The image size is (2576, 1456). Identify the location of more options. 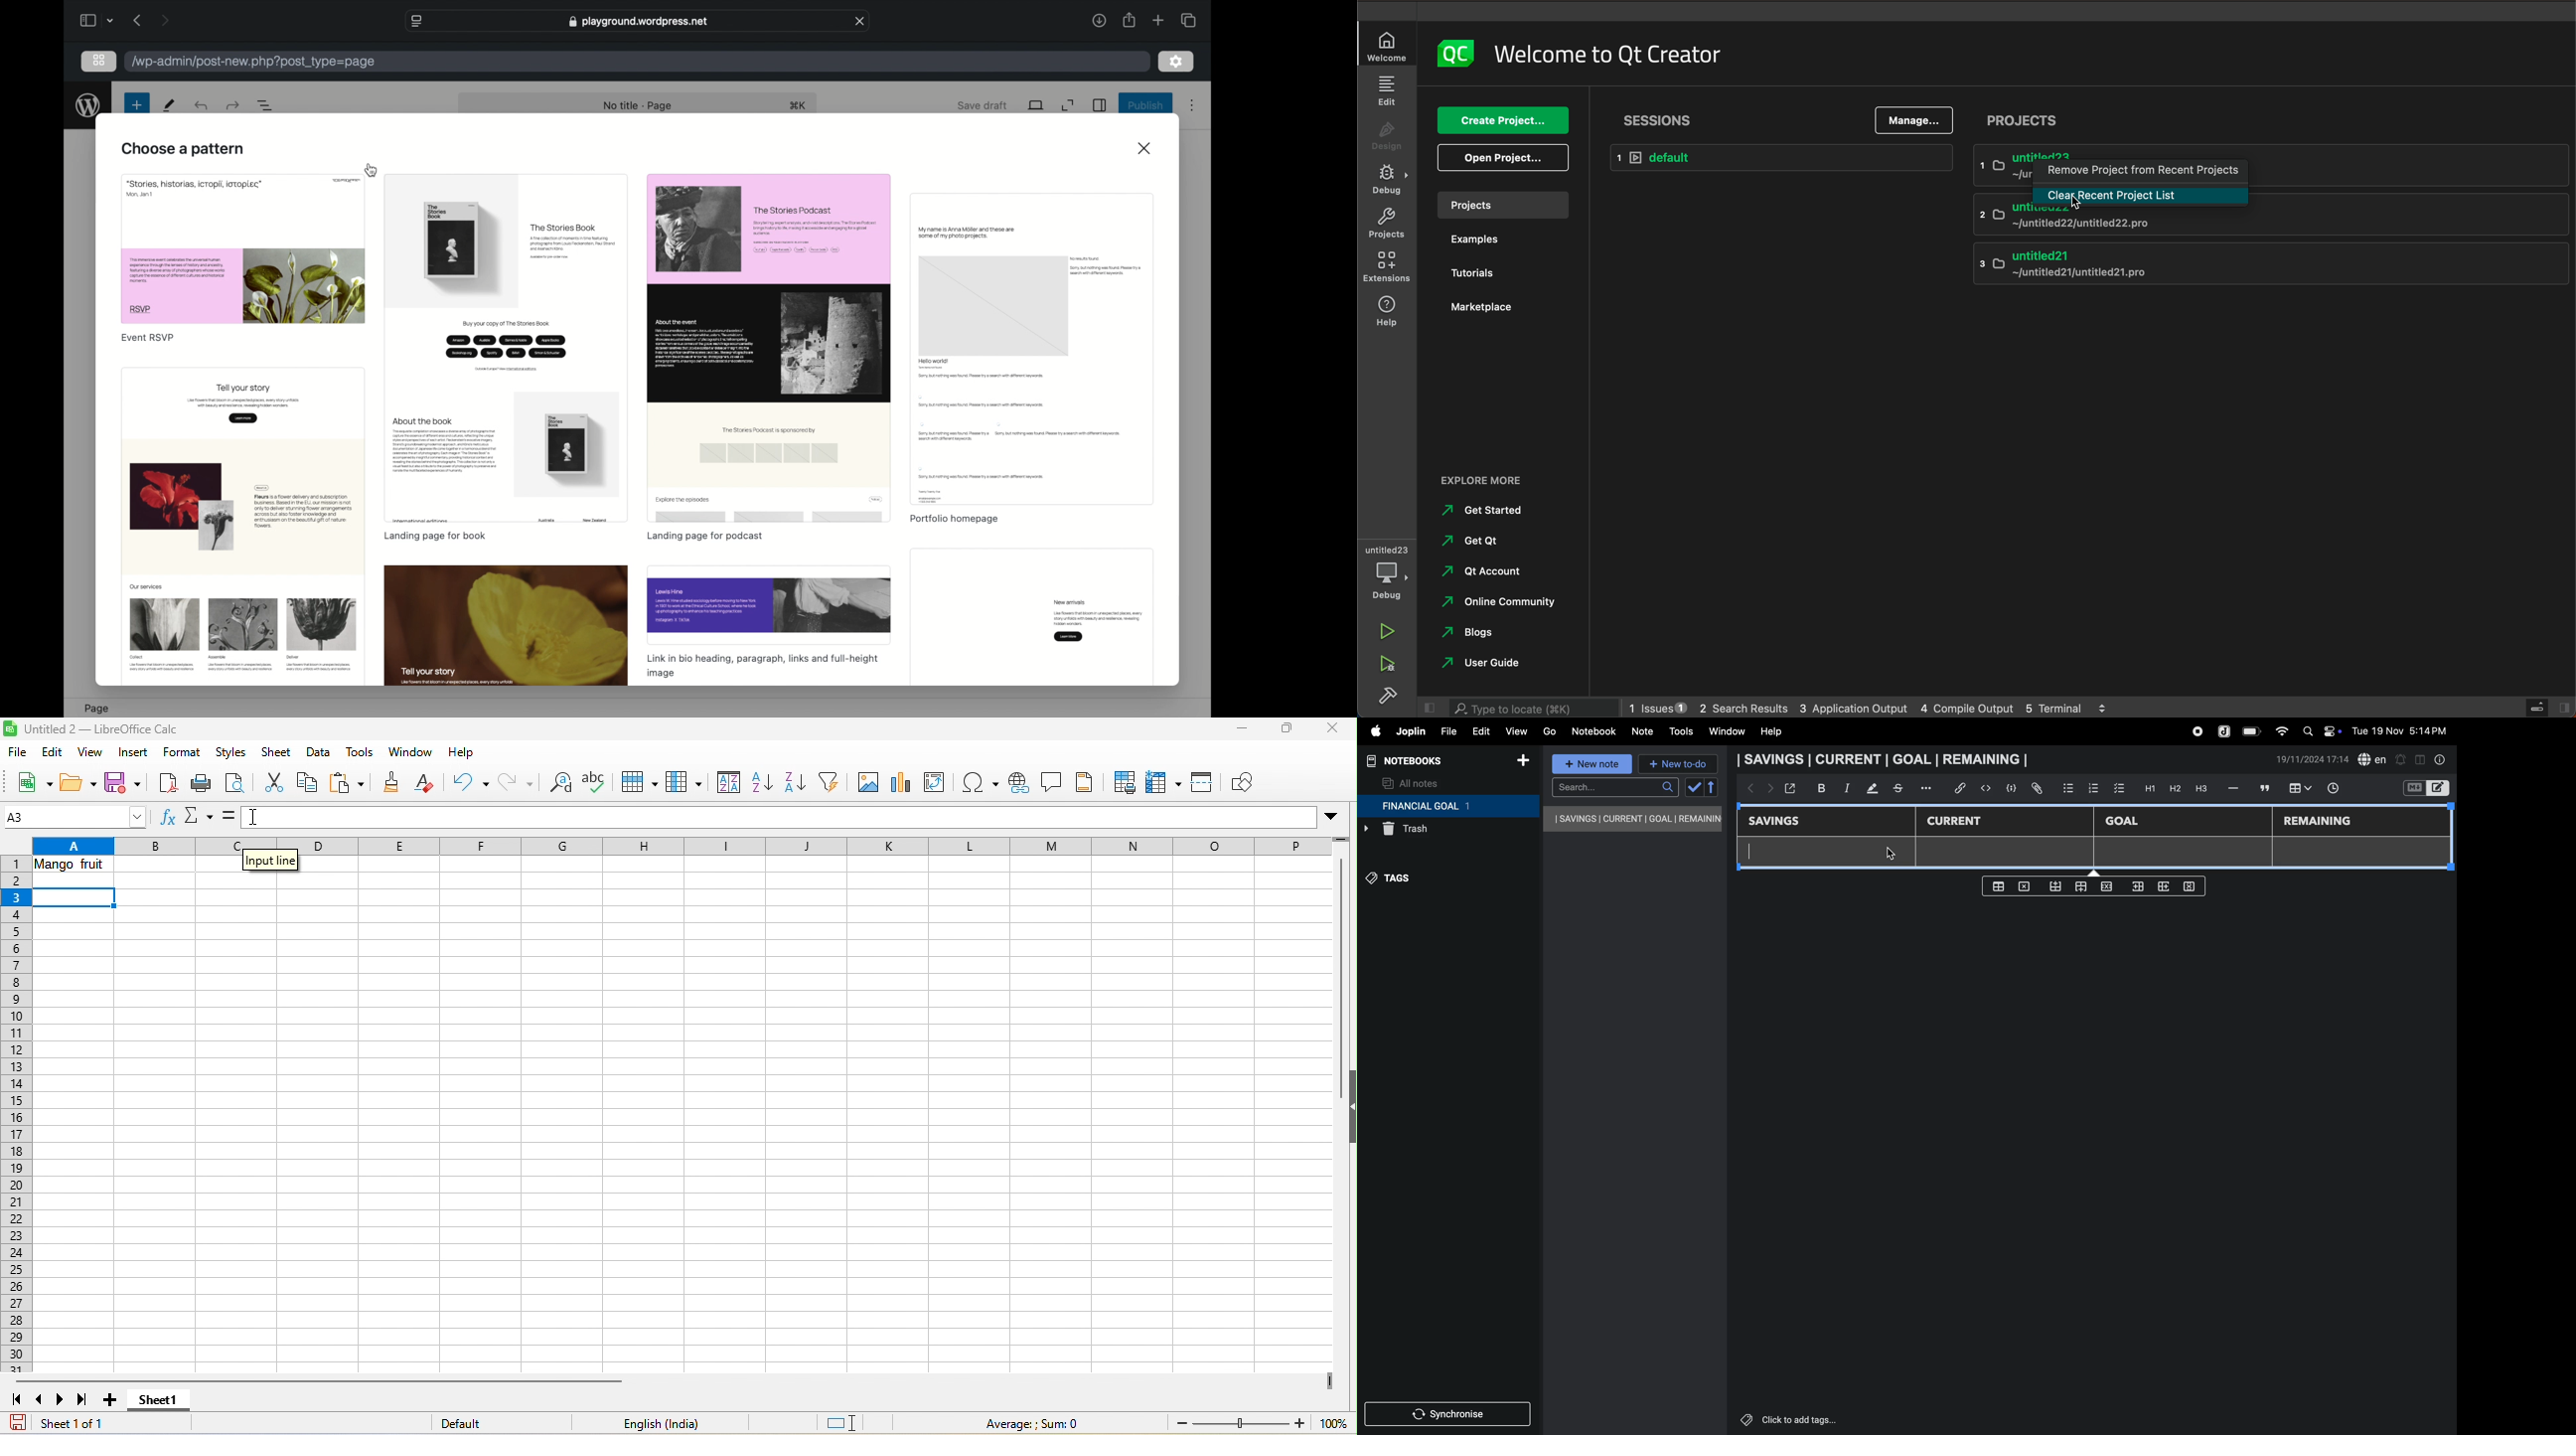
(1192, 106).